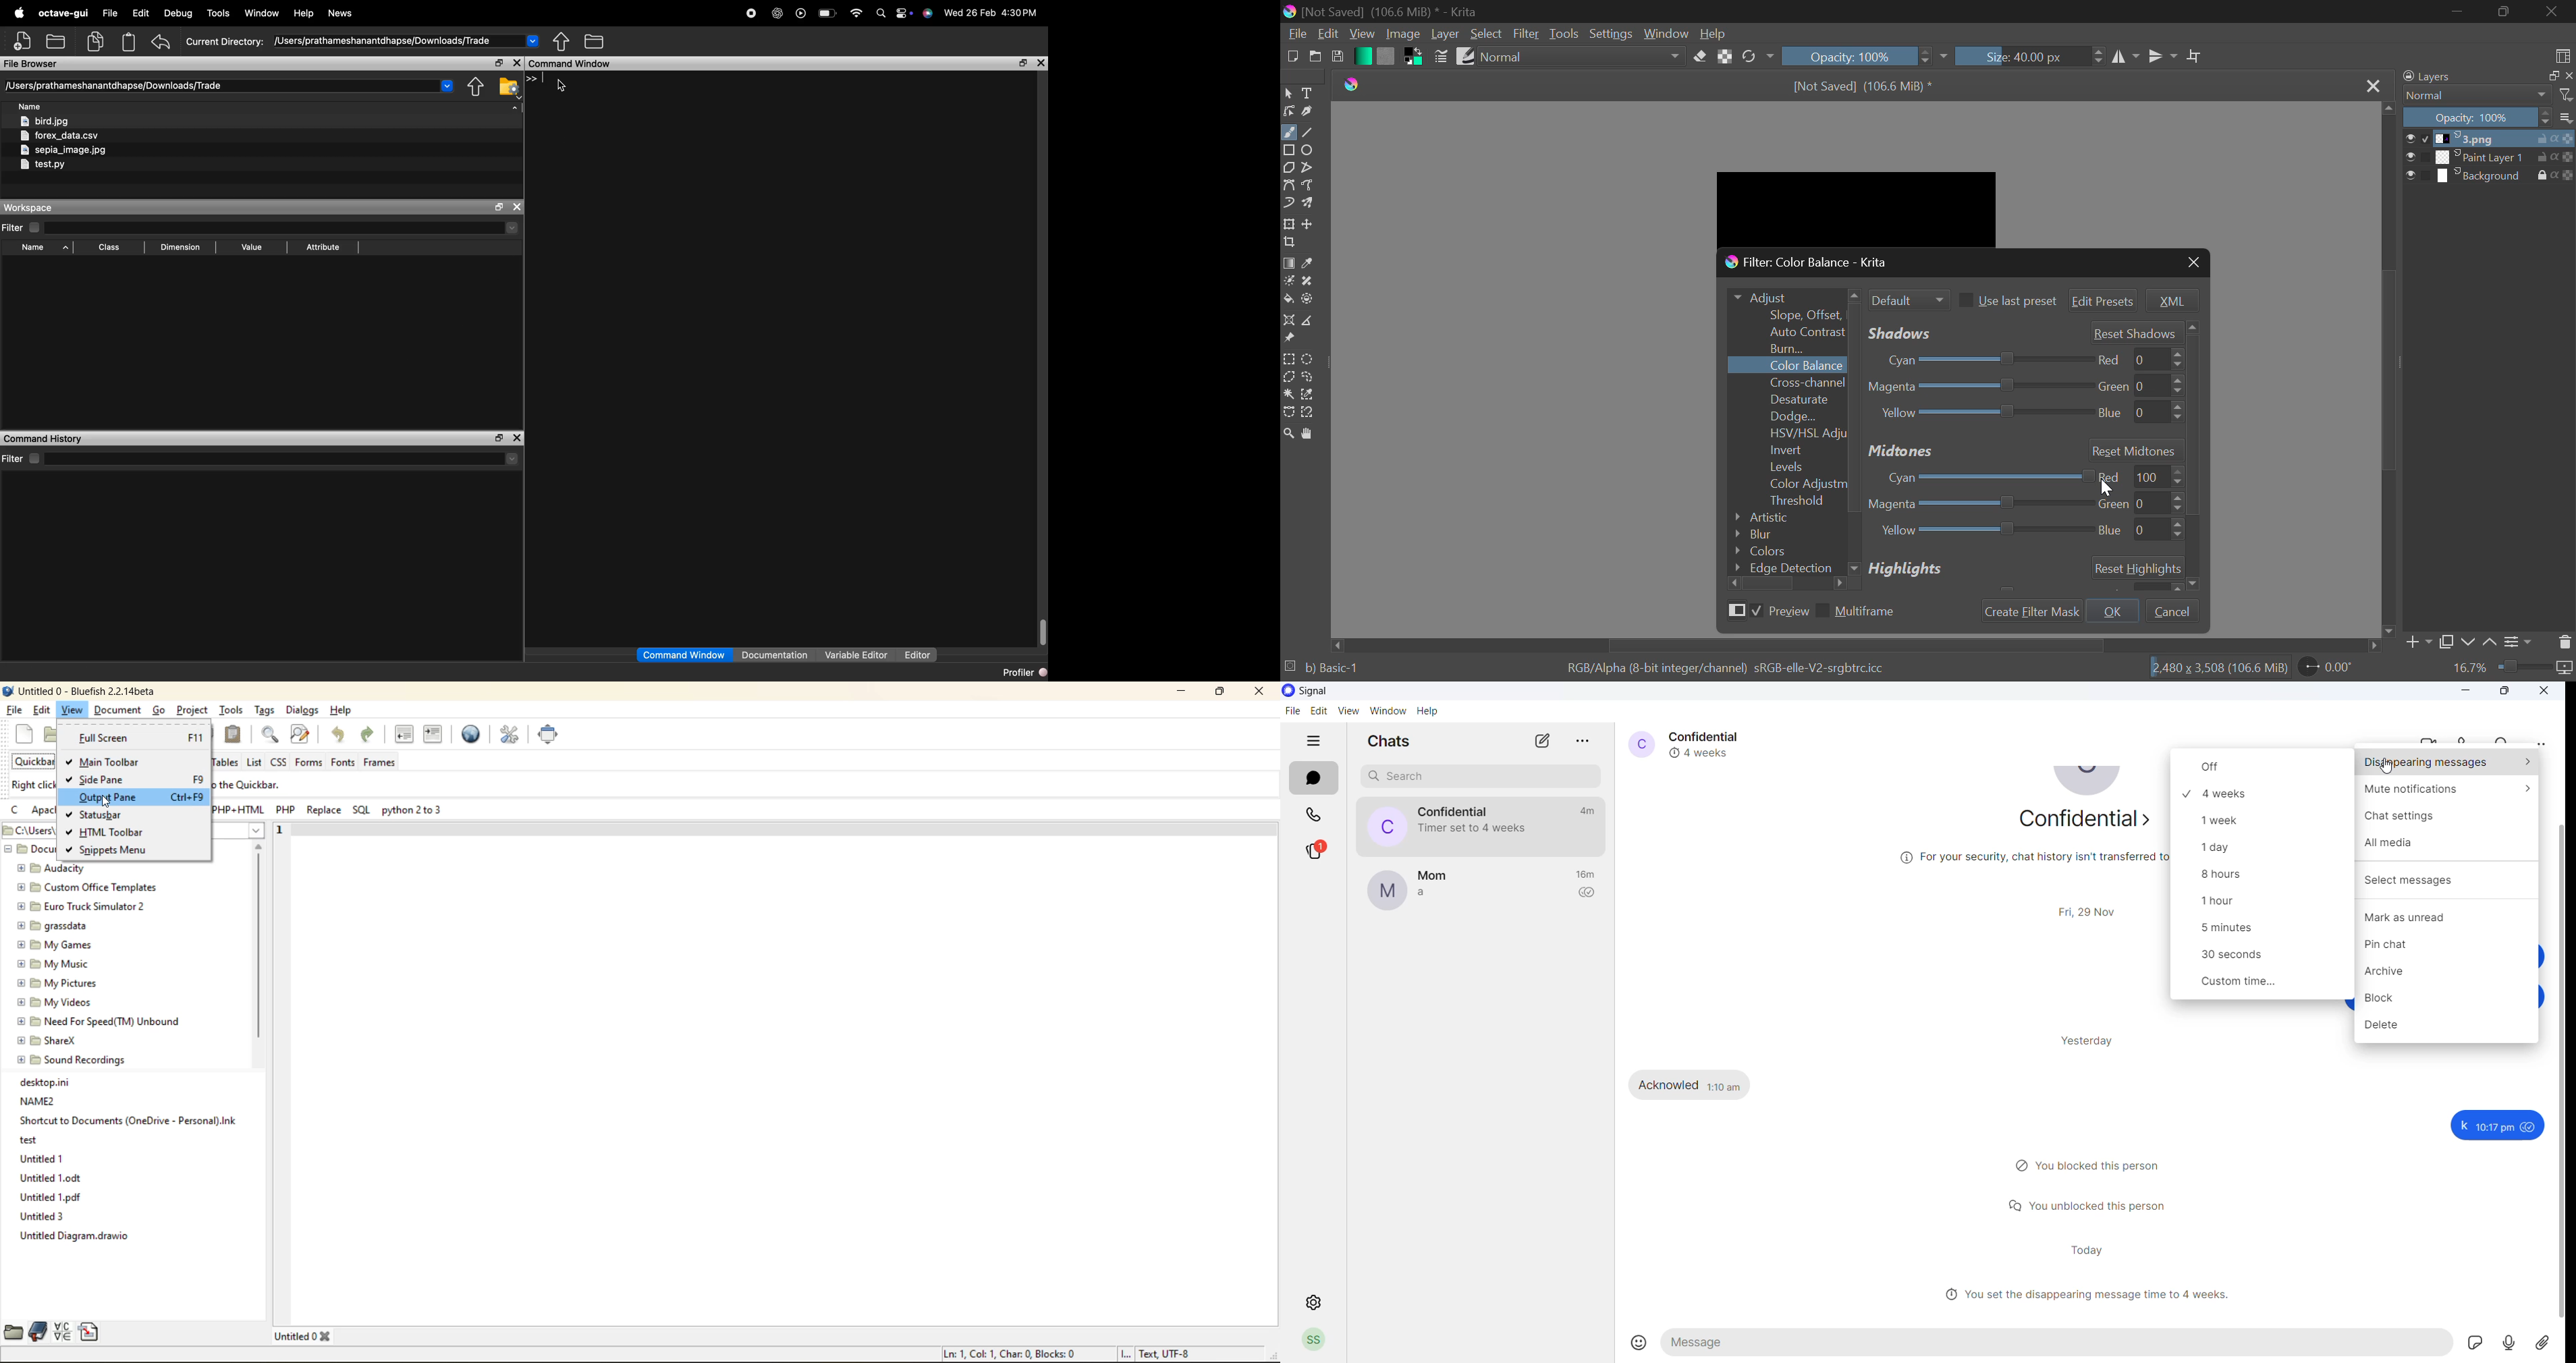  I want to click on grassdata, so click(51, 926).